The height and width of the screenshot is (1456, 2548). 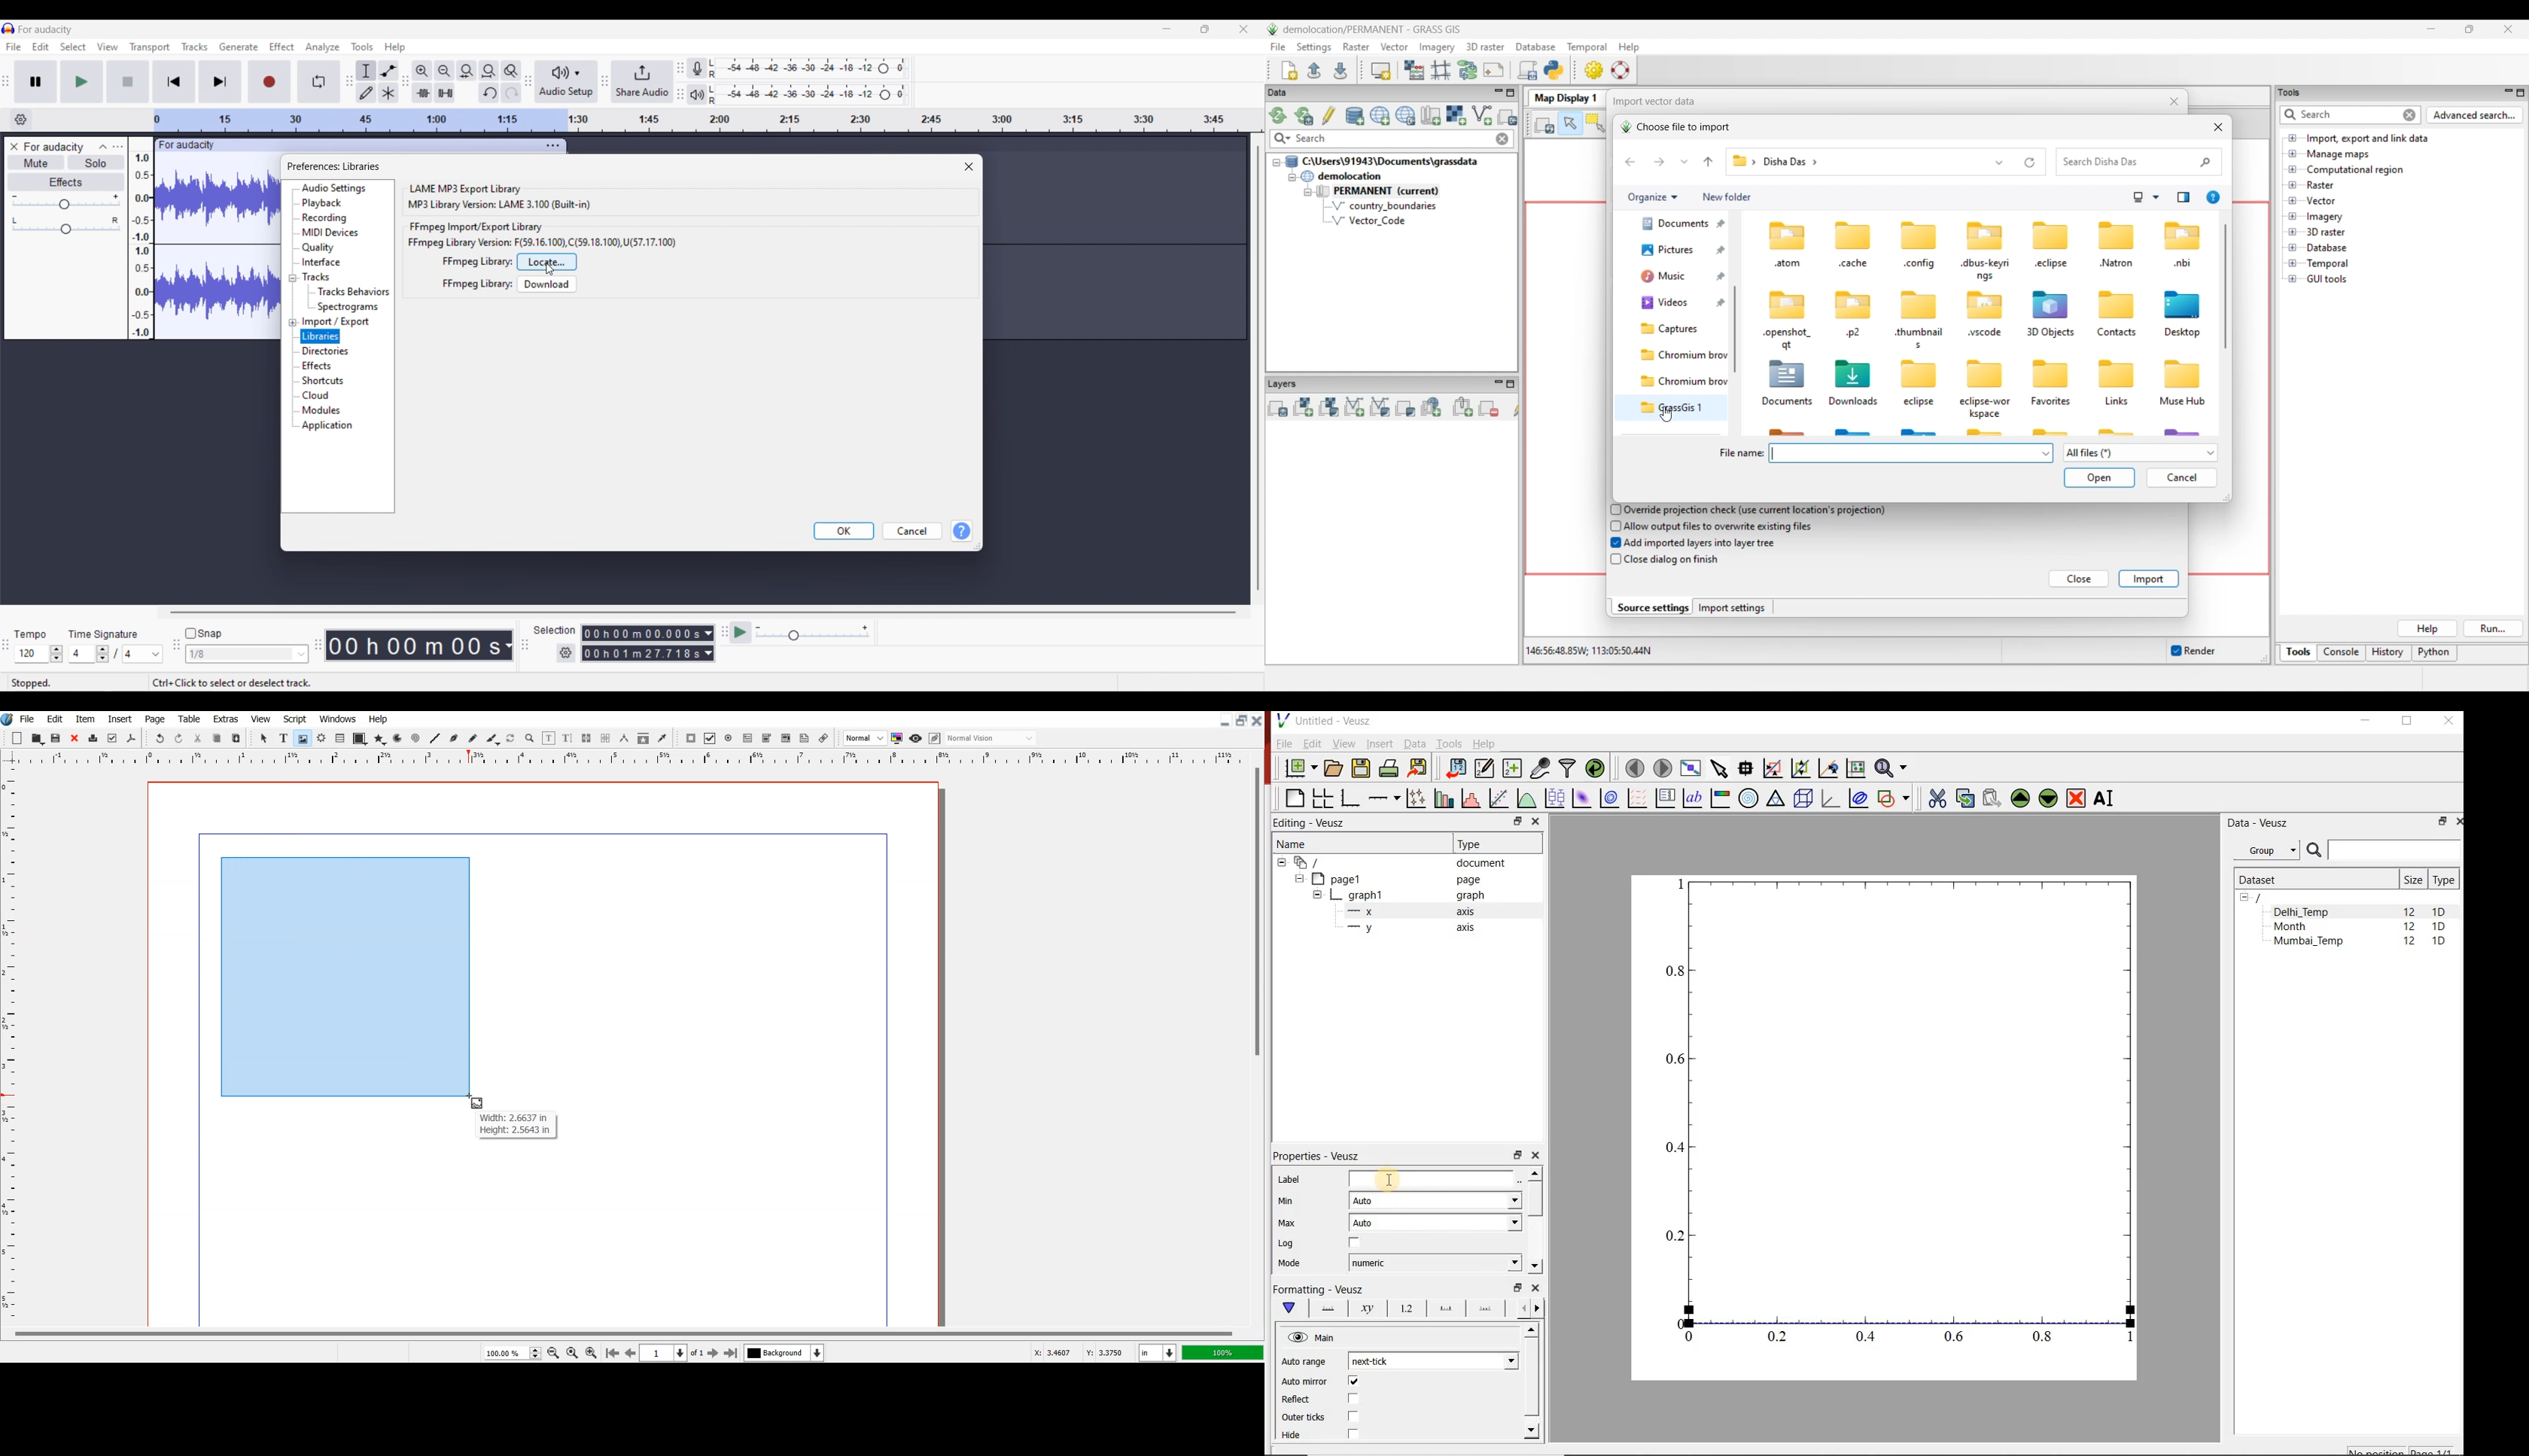 I want to click on FFmpeg library, so click(x=477, y=284).